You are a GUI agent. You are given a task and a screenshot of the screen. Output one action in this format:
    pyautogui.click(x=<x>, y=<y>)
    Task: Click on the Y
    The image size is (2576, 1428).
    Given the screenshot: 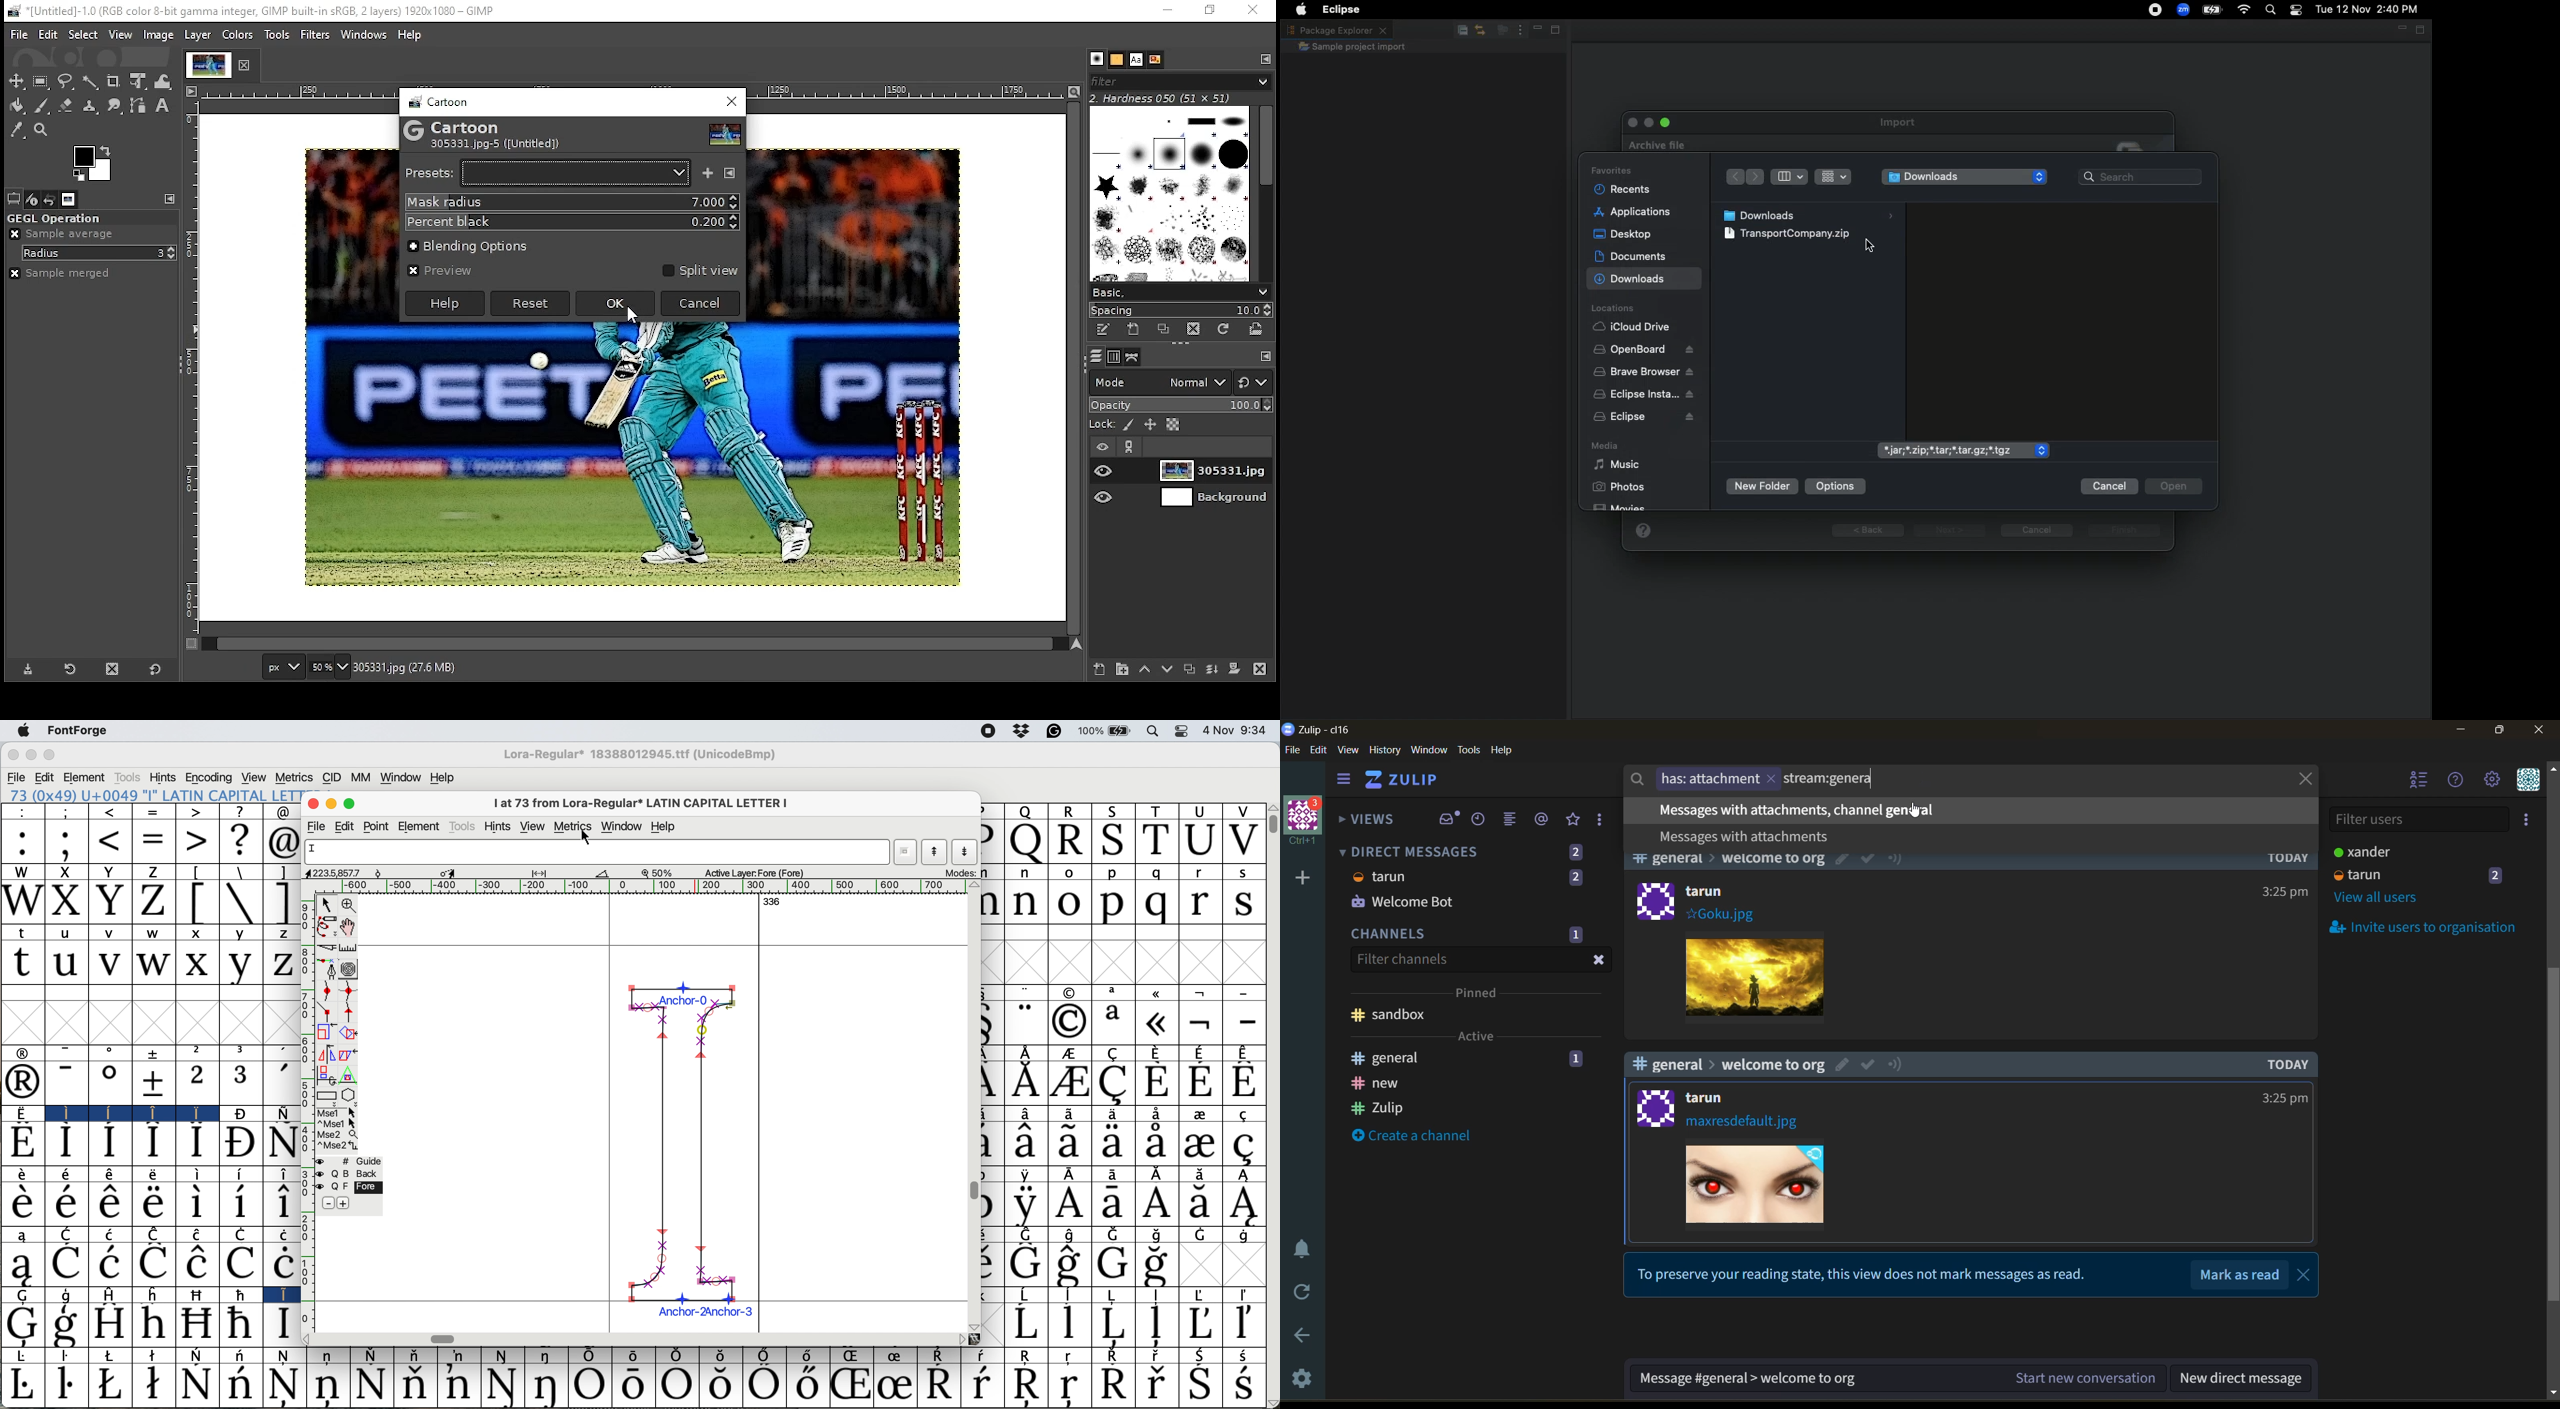 What is the action you would take?
    pyautogui.click(x=110, y=873)
    